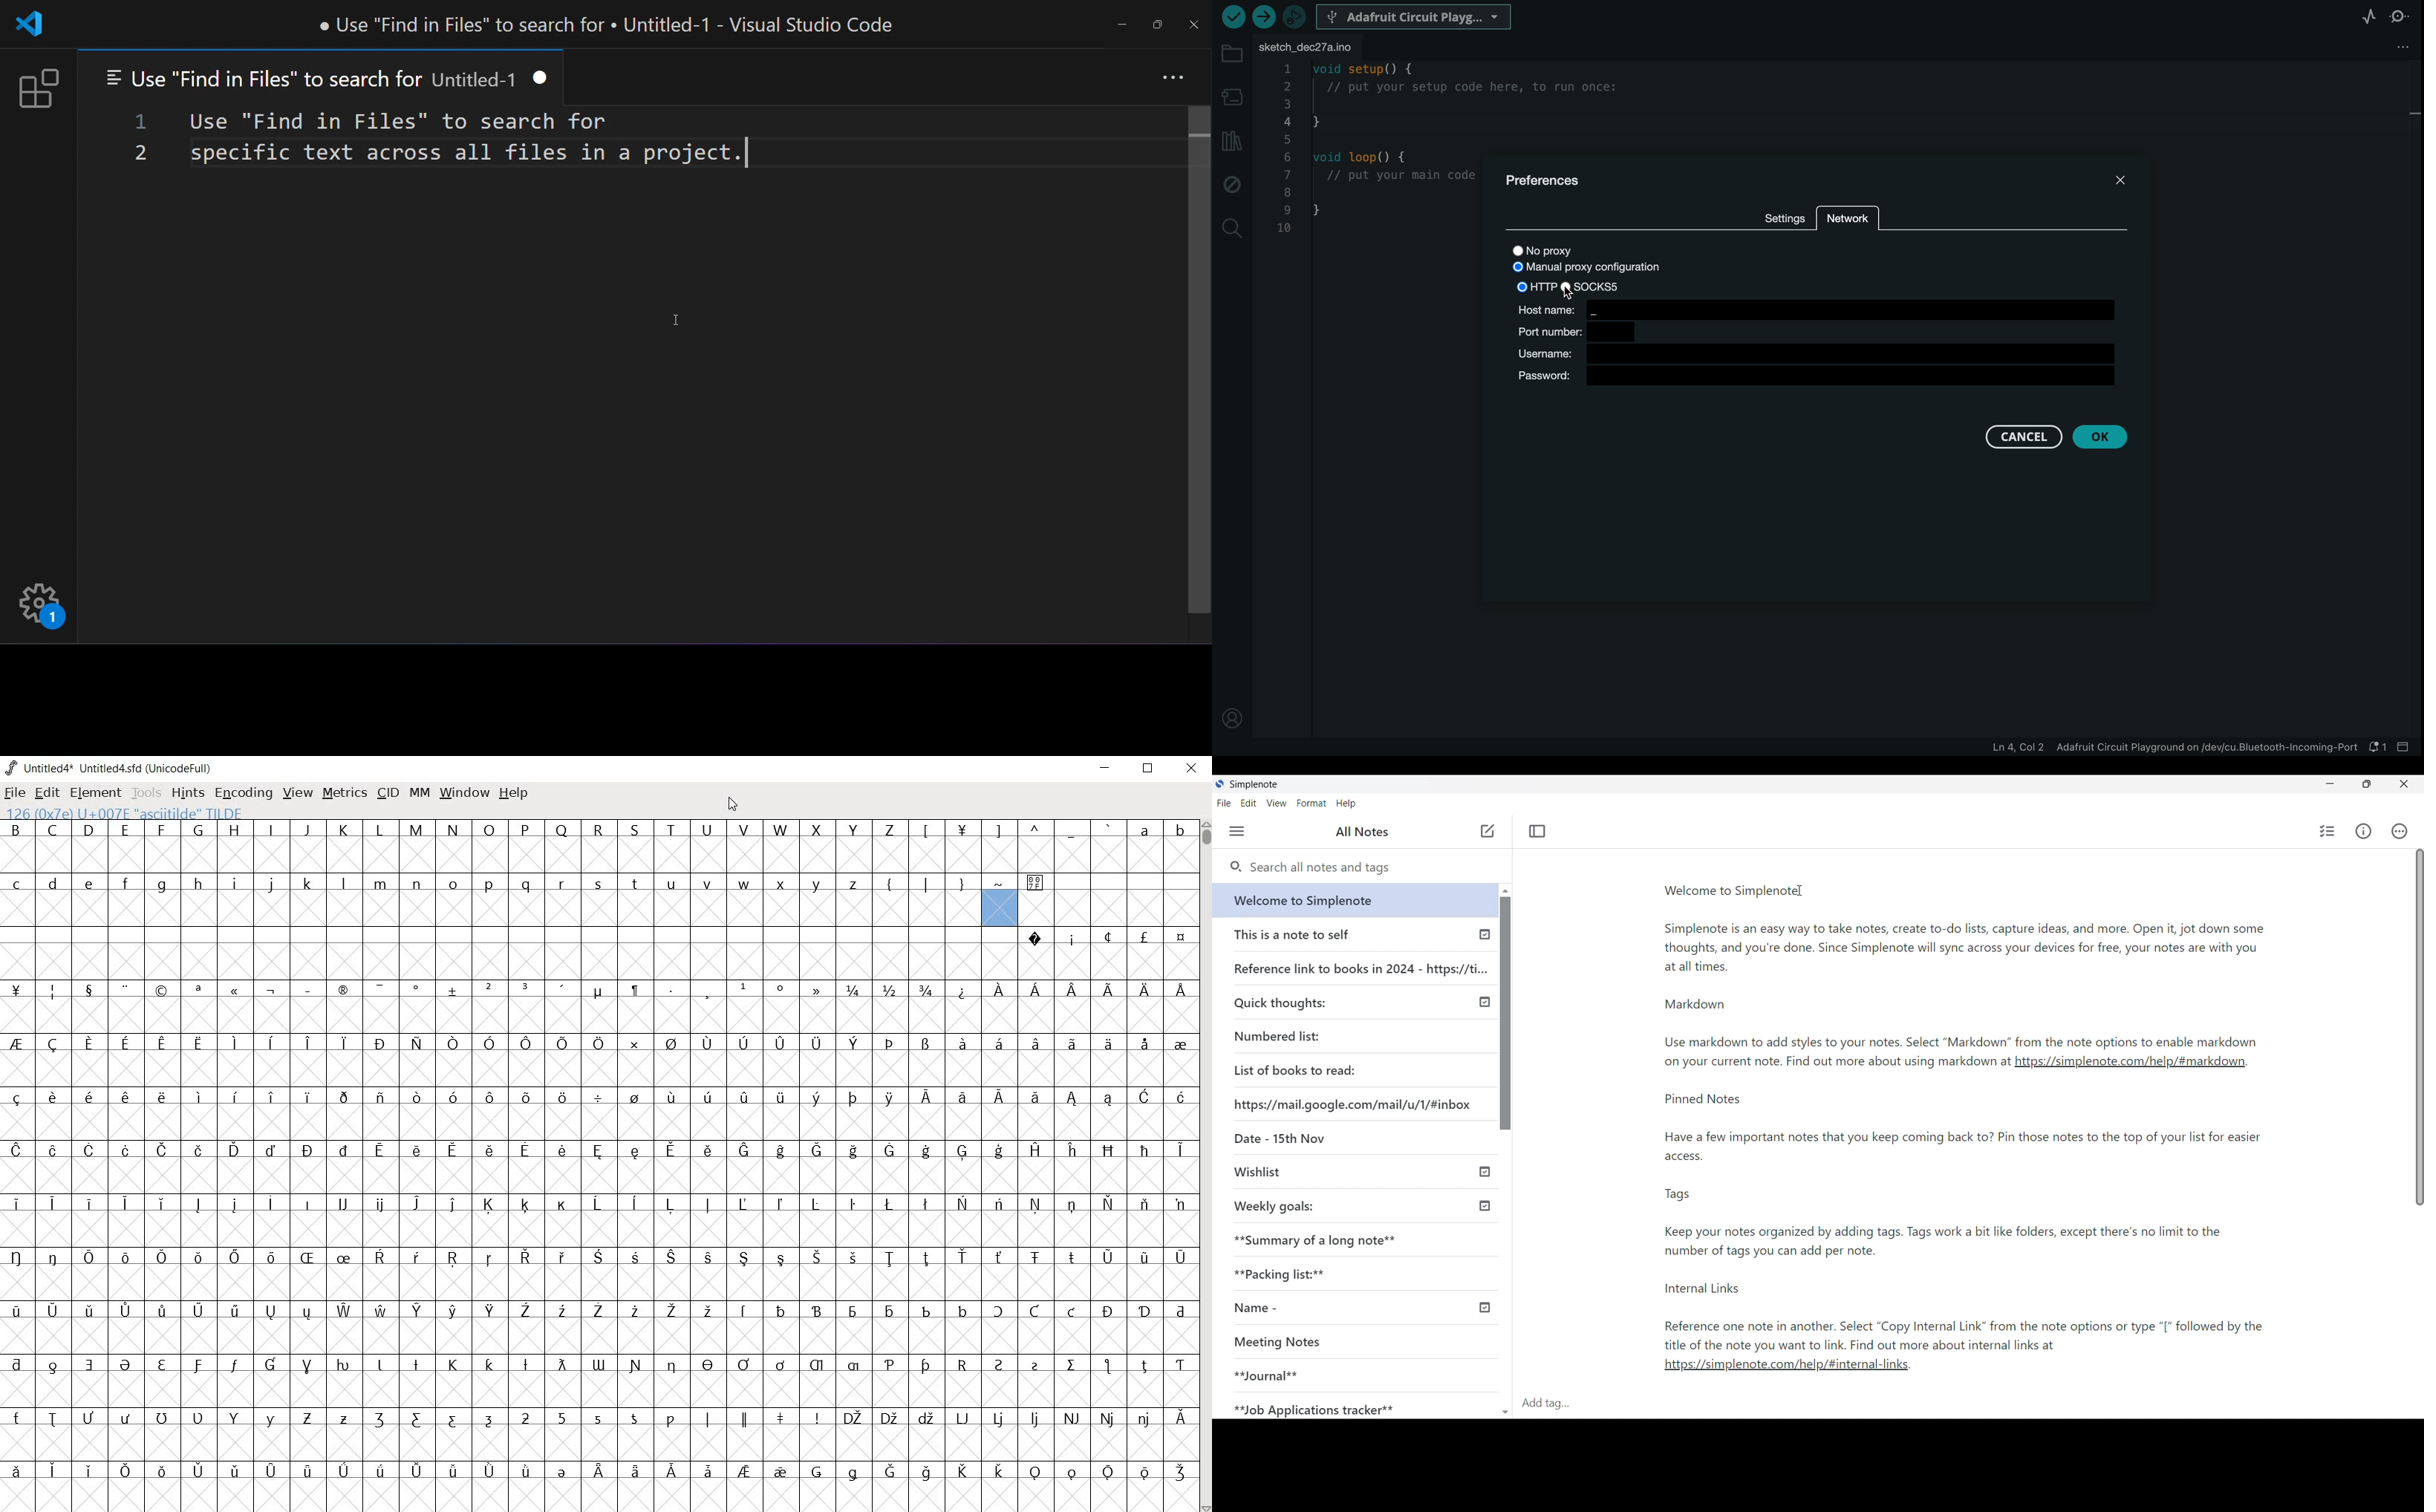 The height and width of the screenshot is (1512, 2436). Describe the element at coordinates (1151, 769) in the screenshot. I see `RESTORE` at that location.